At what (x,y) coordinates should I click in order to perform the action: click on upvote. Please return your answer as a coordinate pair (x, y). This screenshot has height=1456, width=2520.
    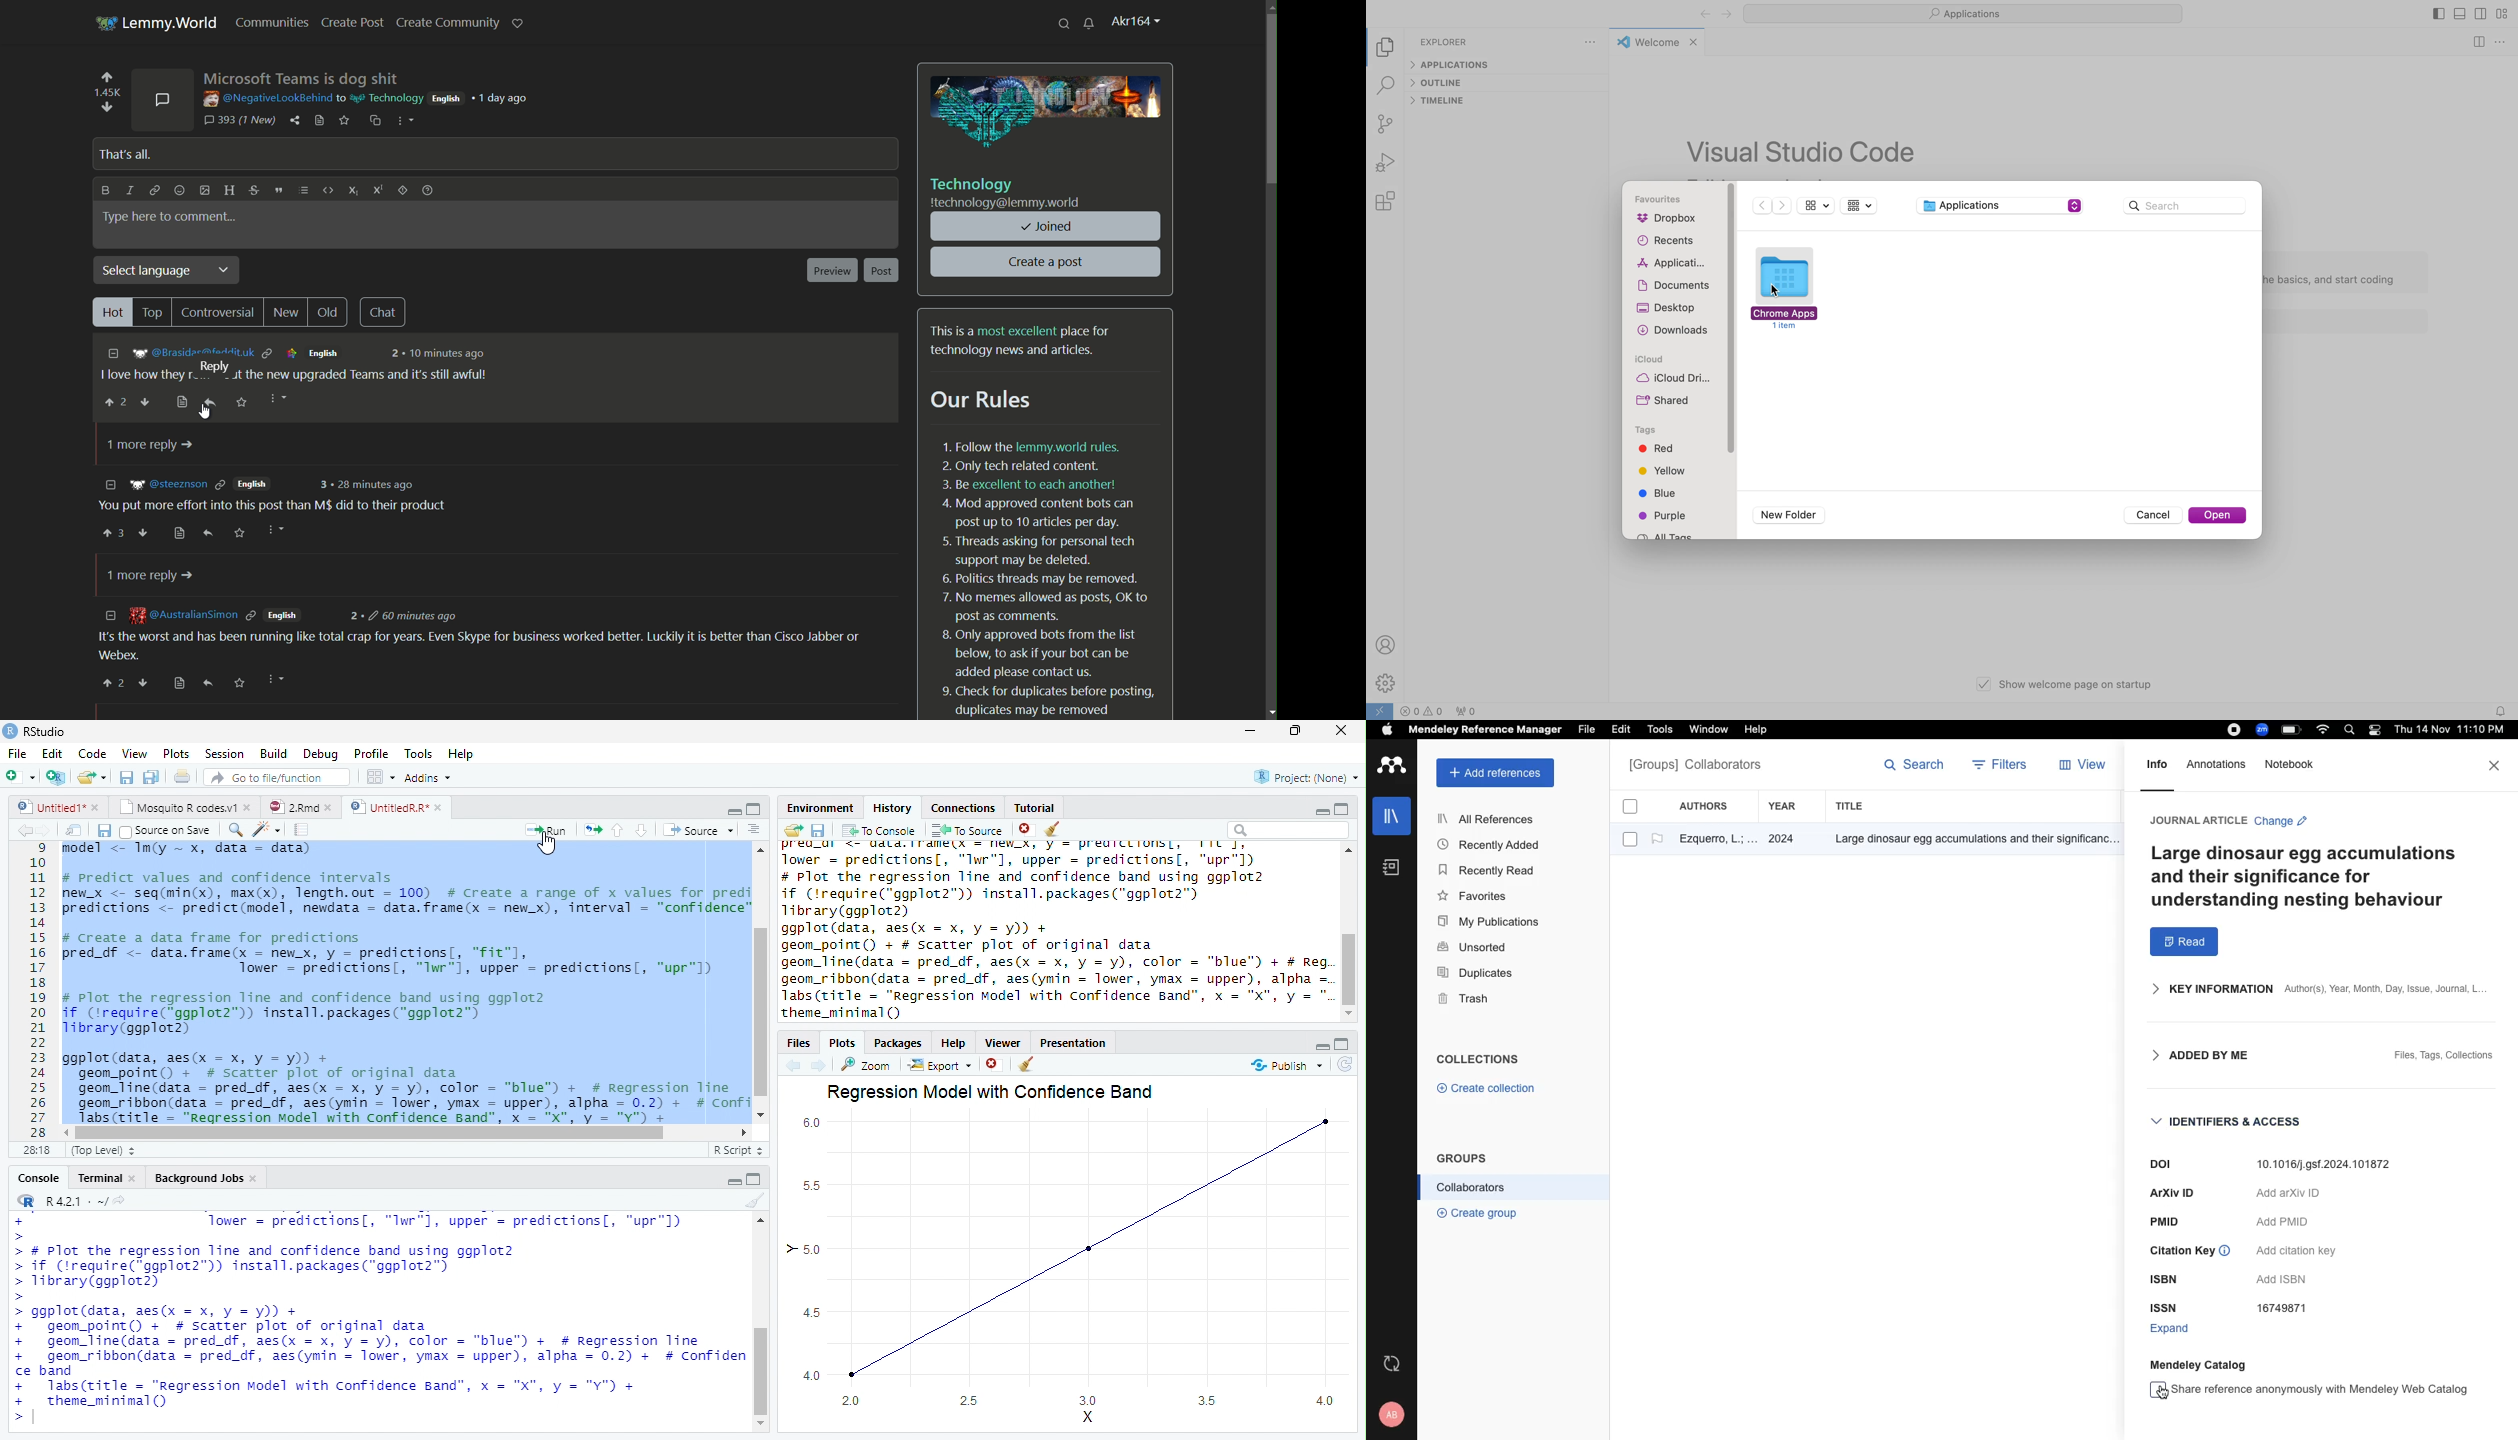
    Looking at the image, I should click on (113, 532).